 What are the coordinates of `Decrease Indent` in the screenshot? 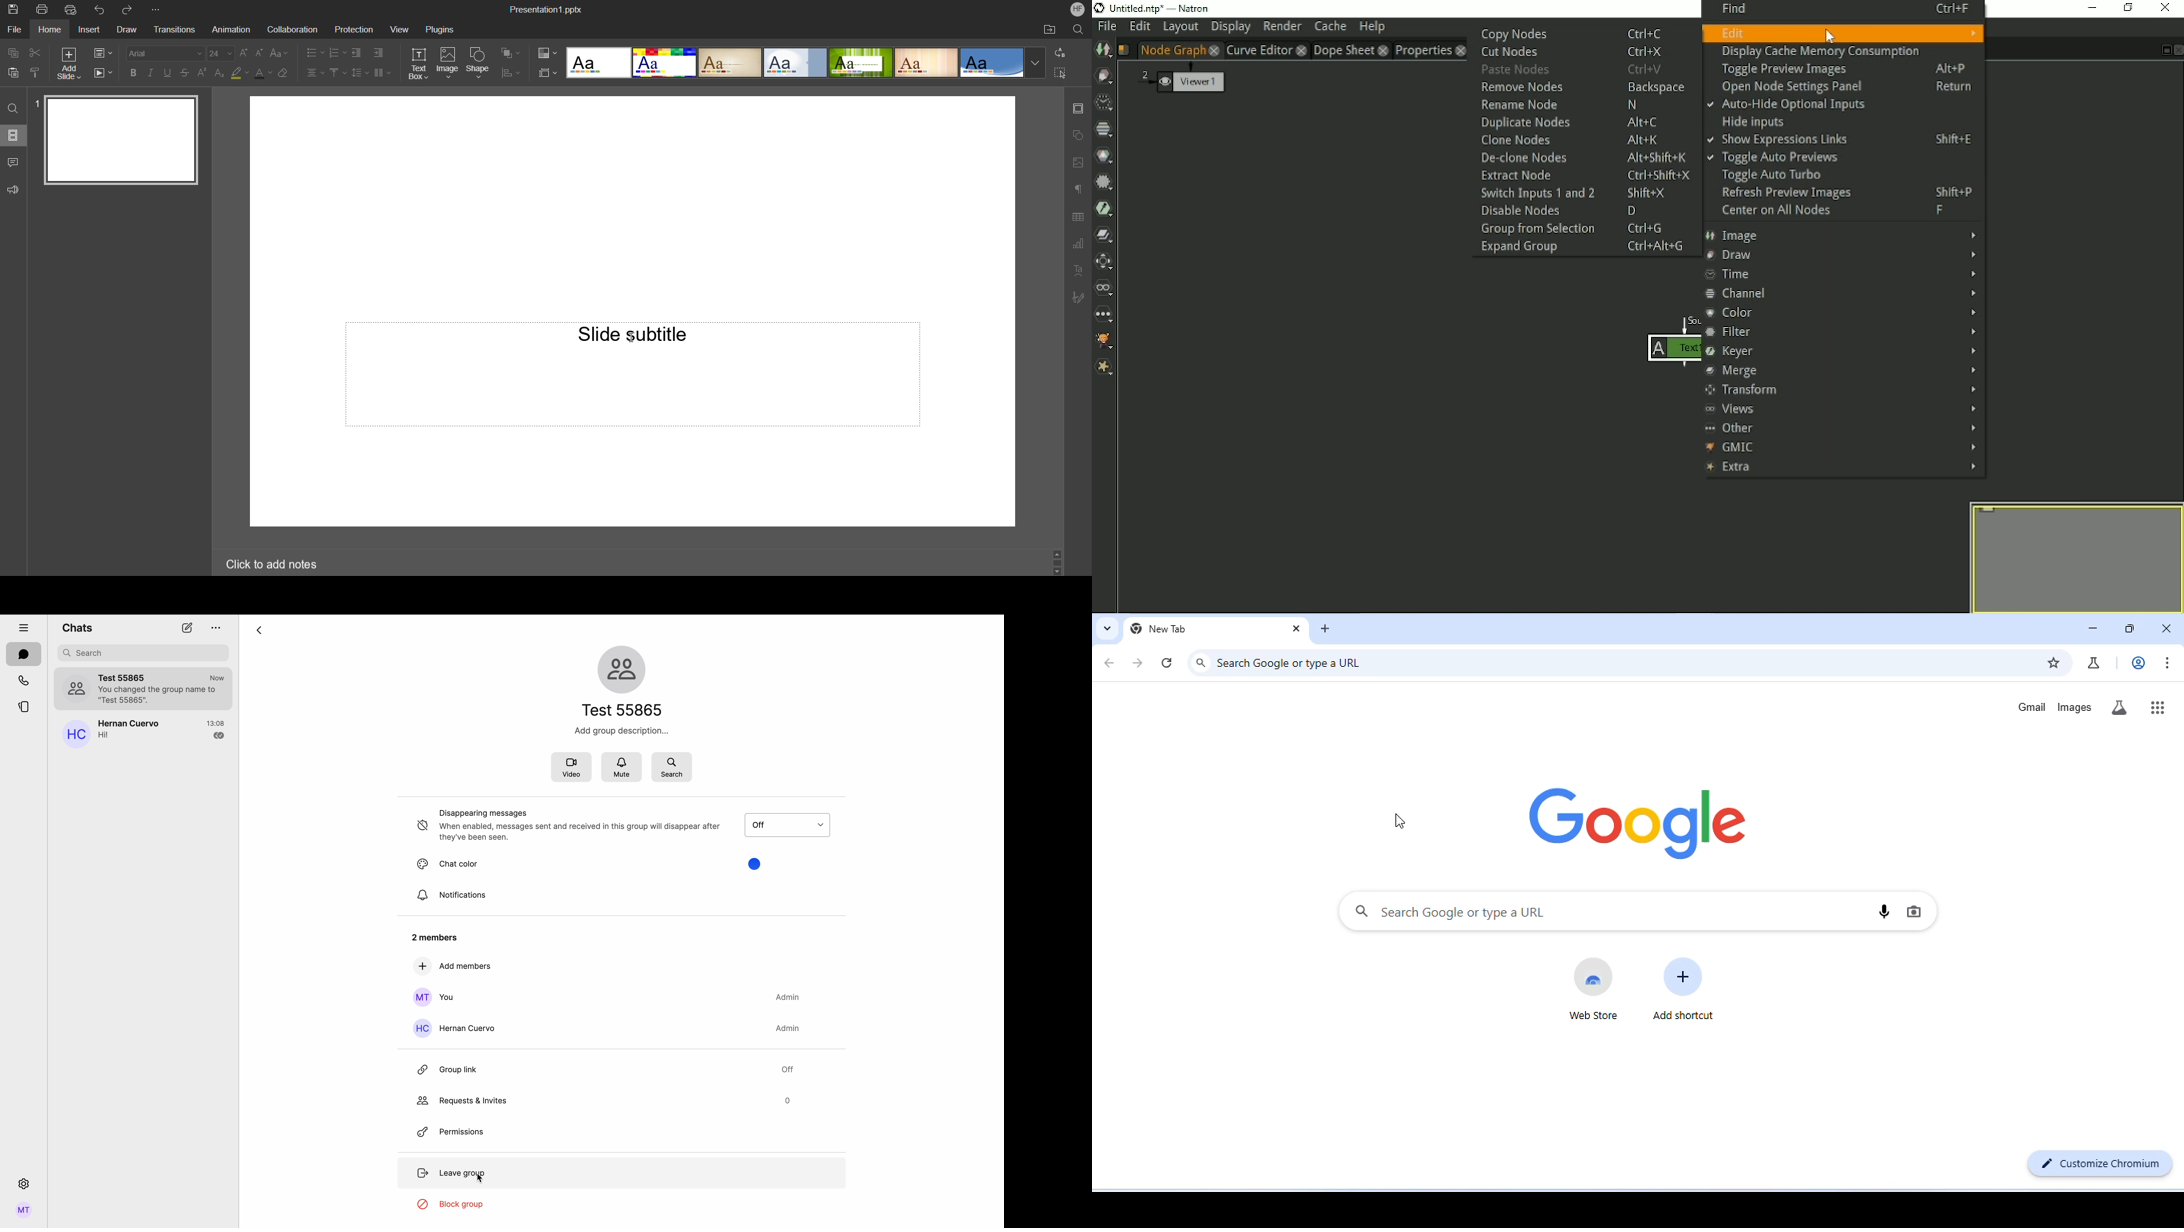 It's located at (379, 54).